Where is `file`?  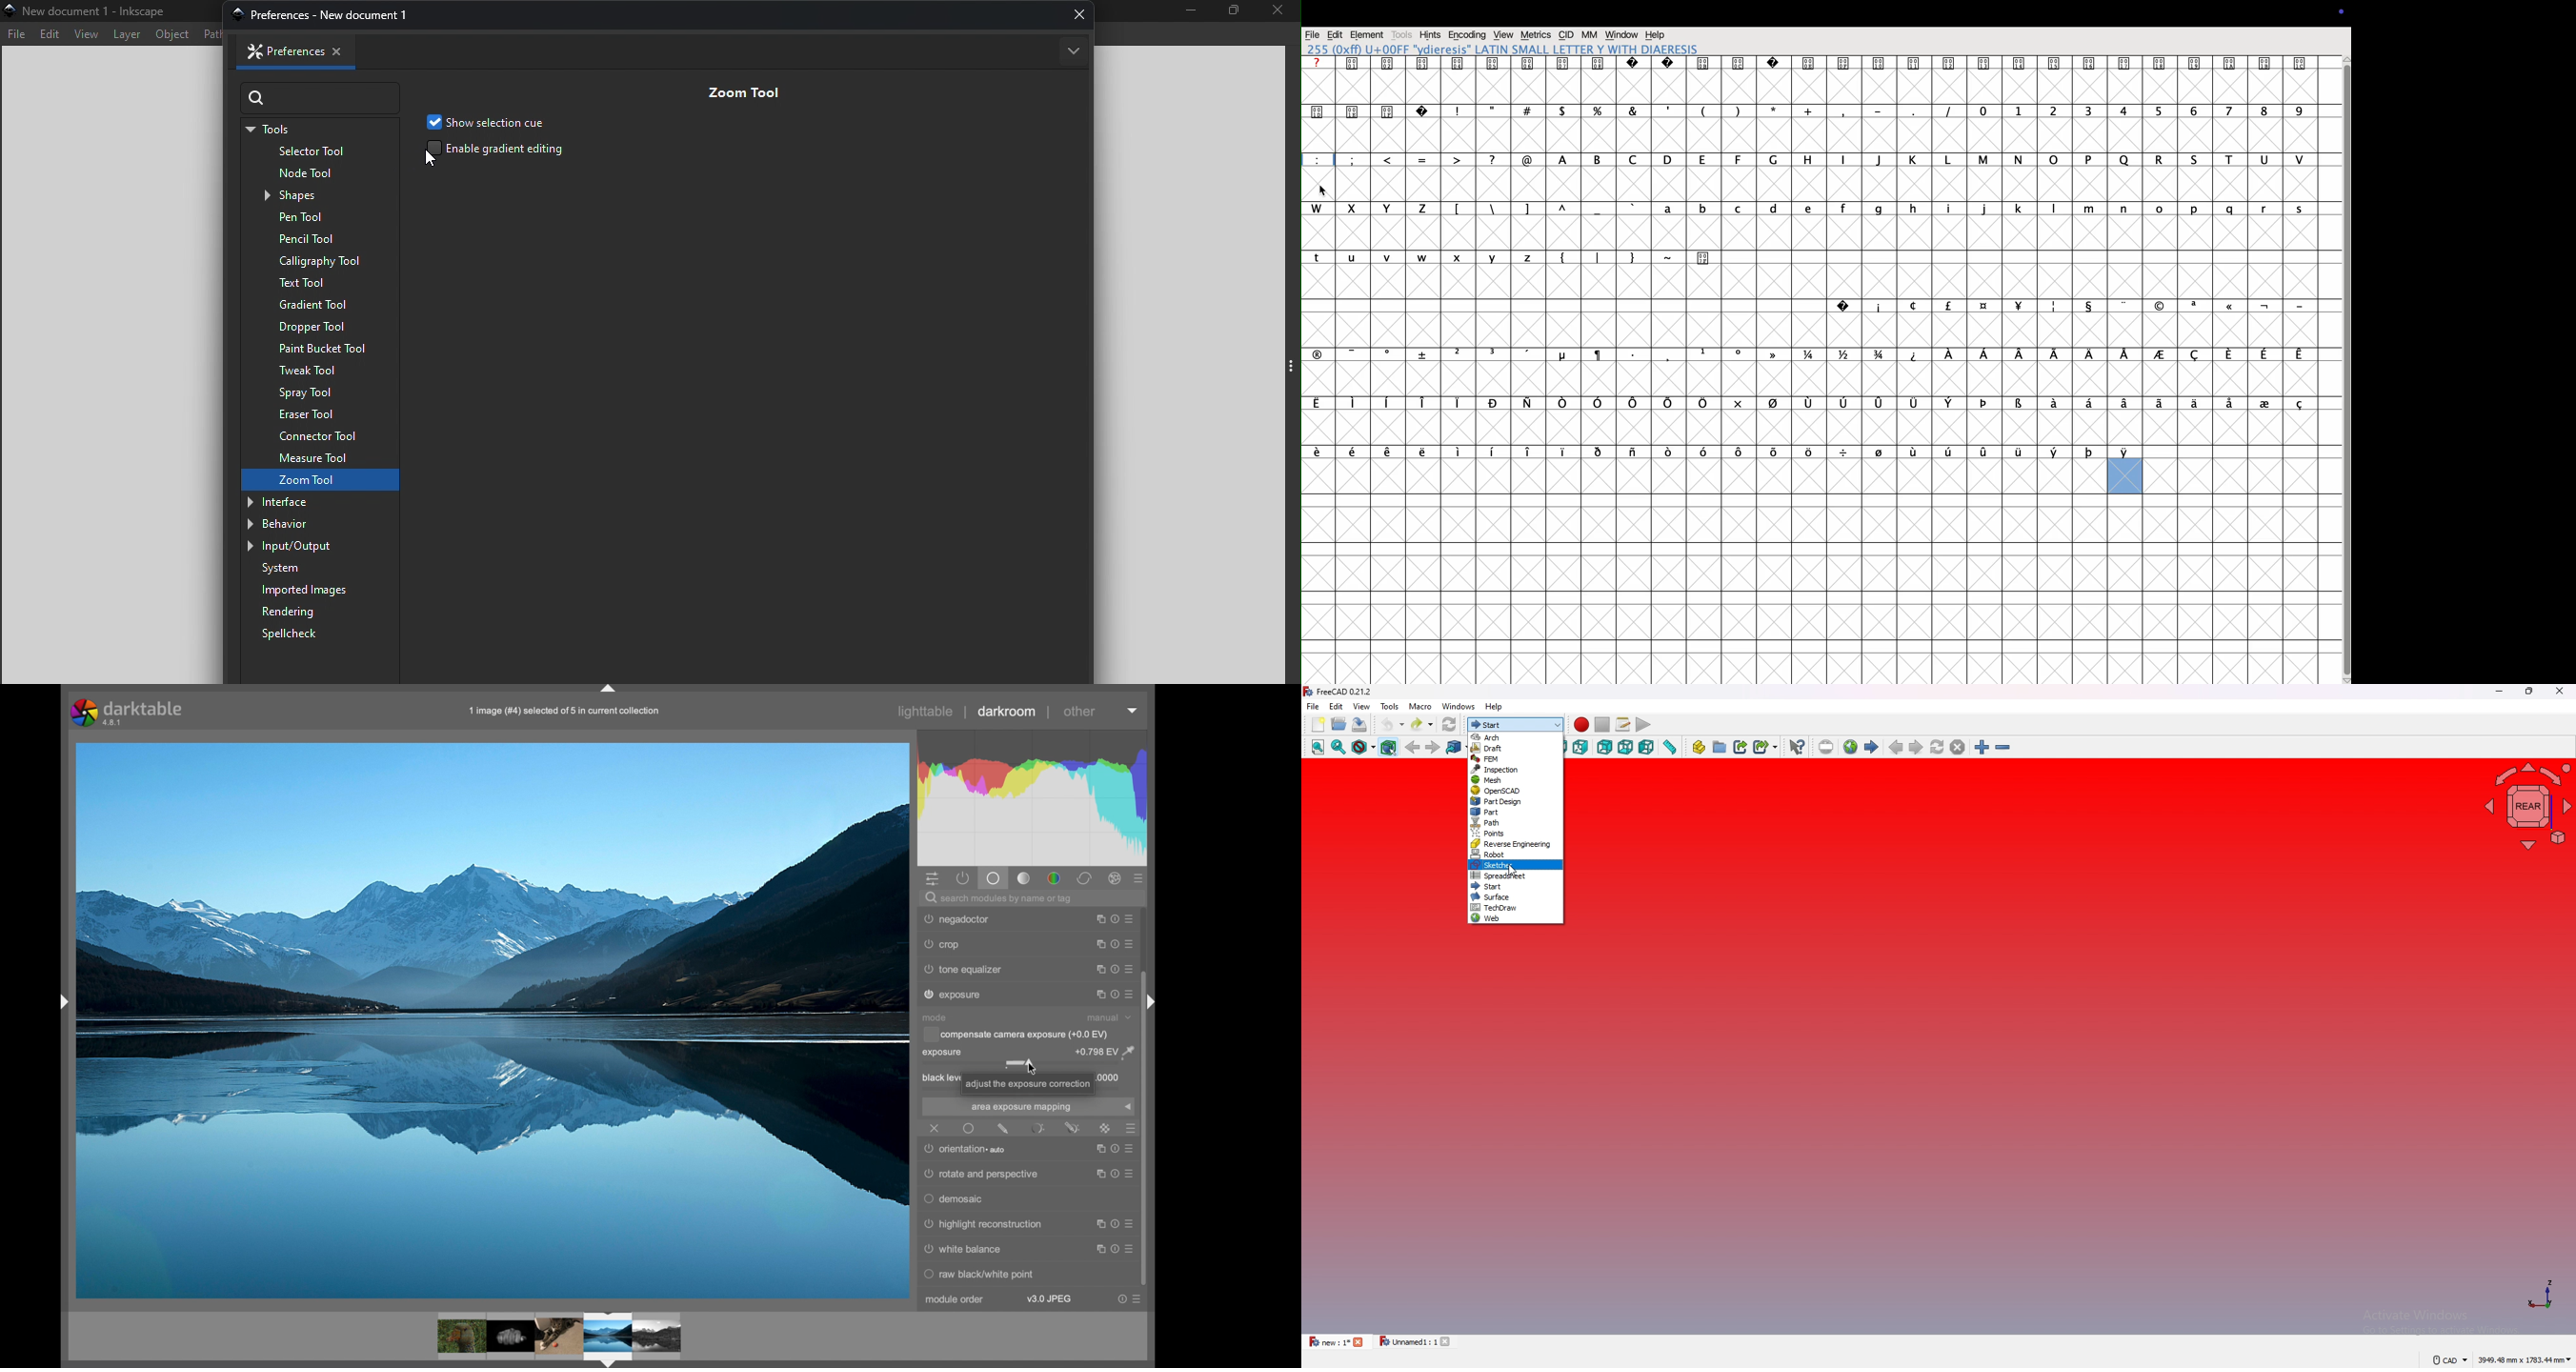 file is located at coordinates (1312, 34).